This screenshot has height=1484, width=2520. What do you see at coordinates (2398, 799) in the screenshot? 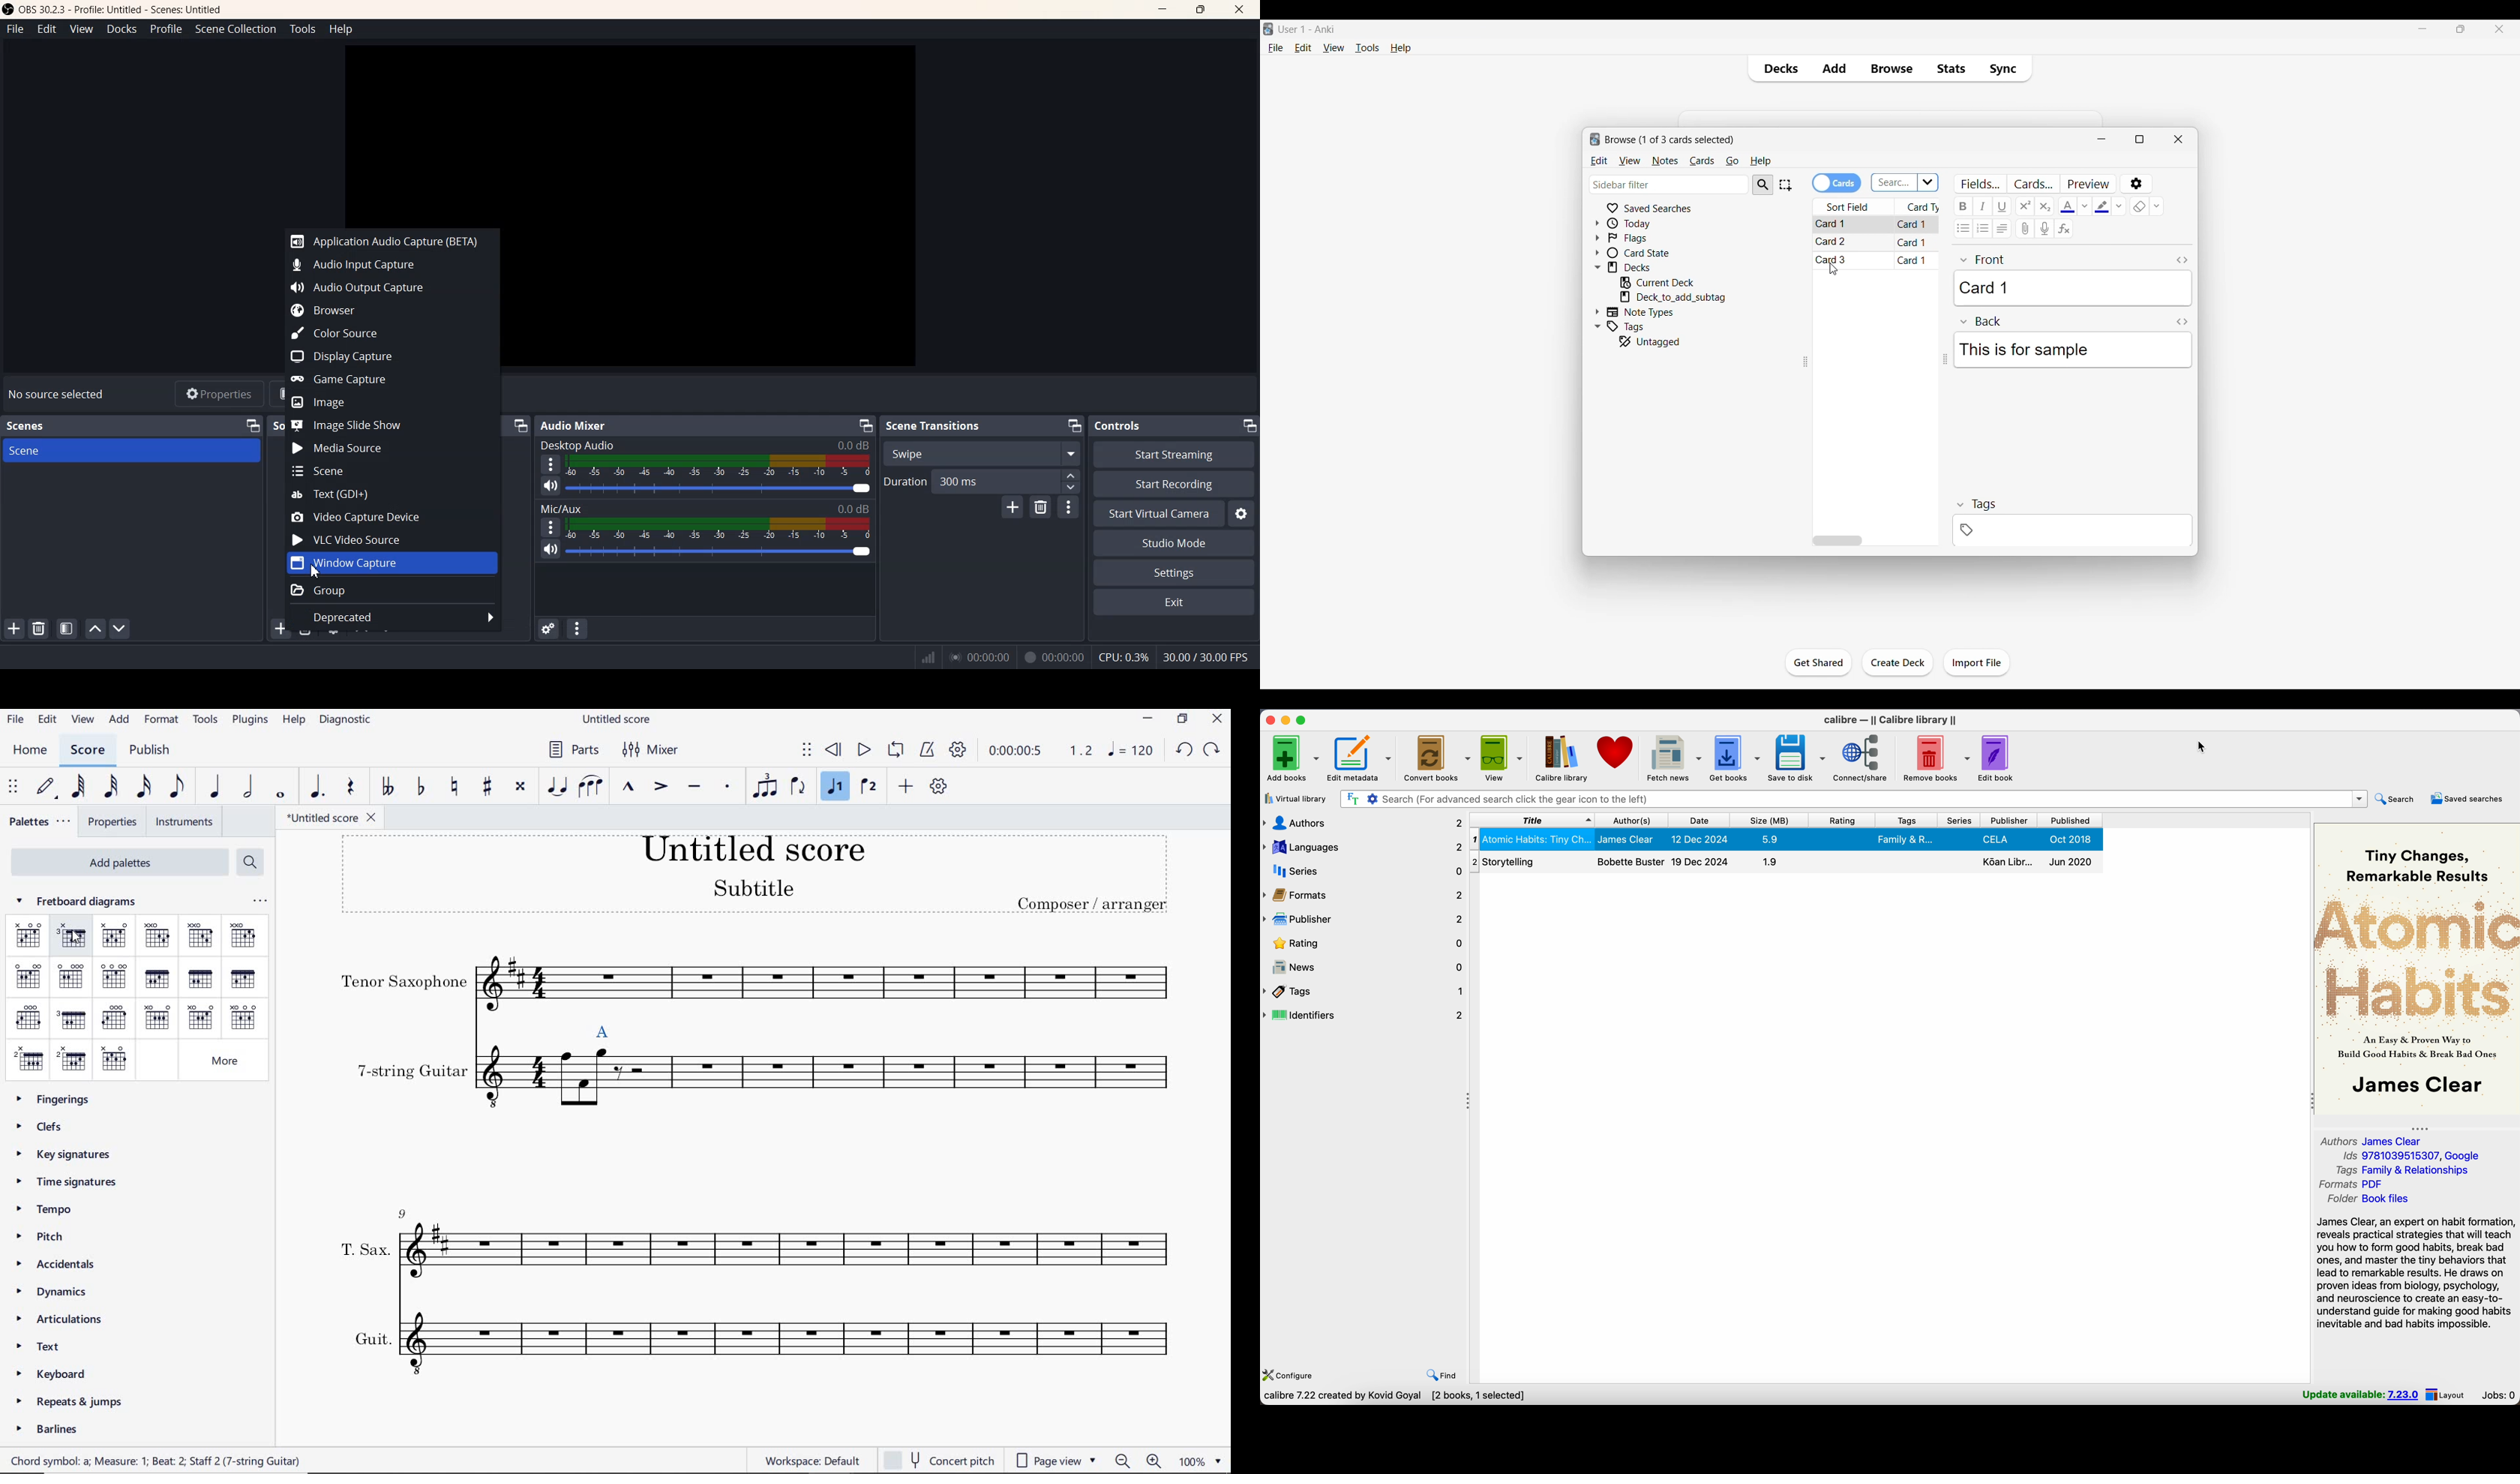
I see `search` at bounding box center [2398, 799].